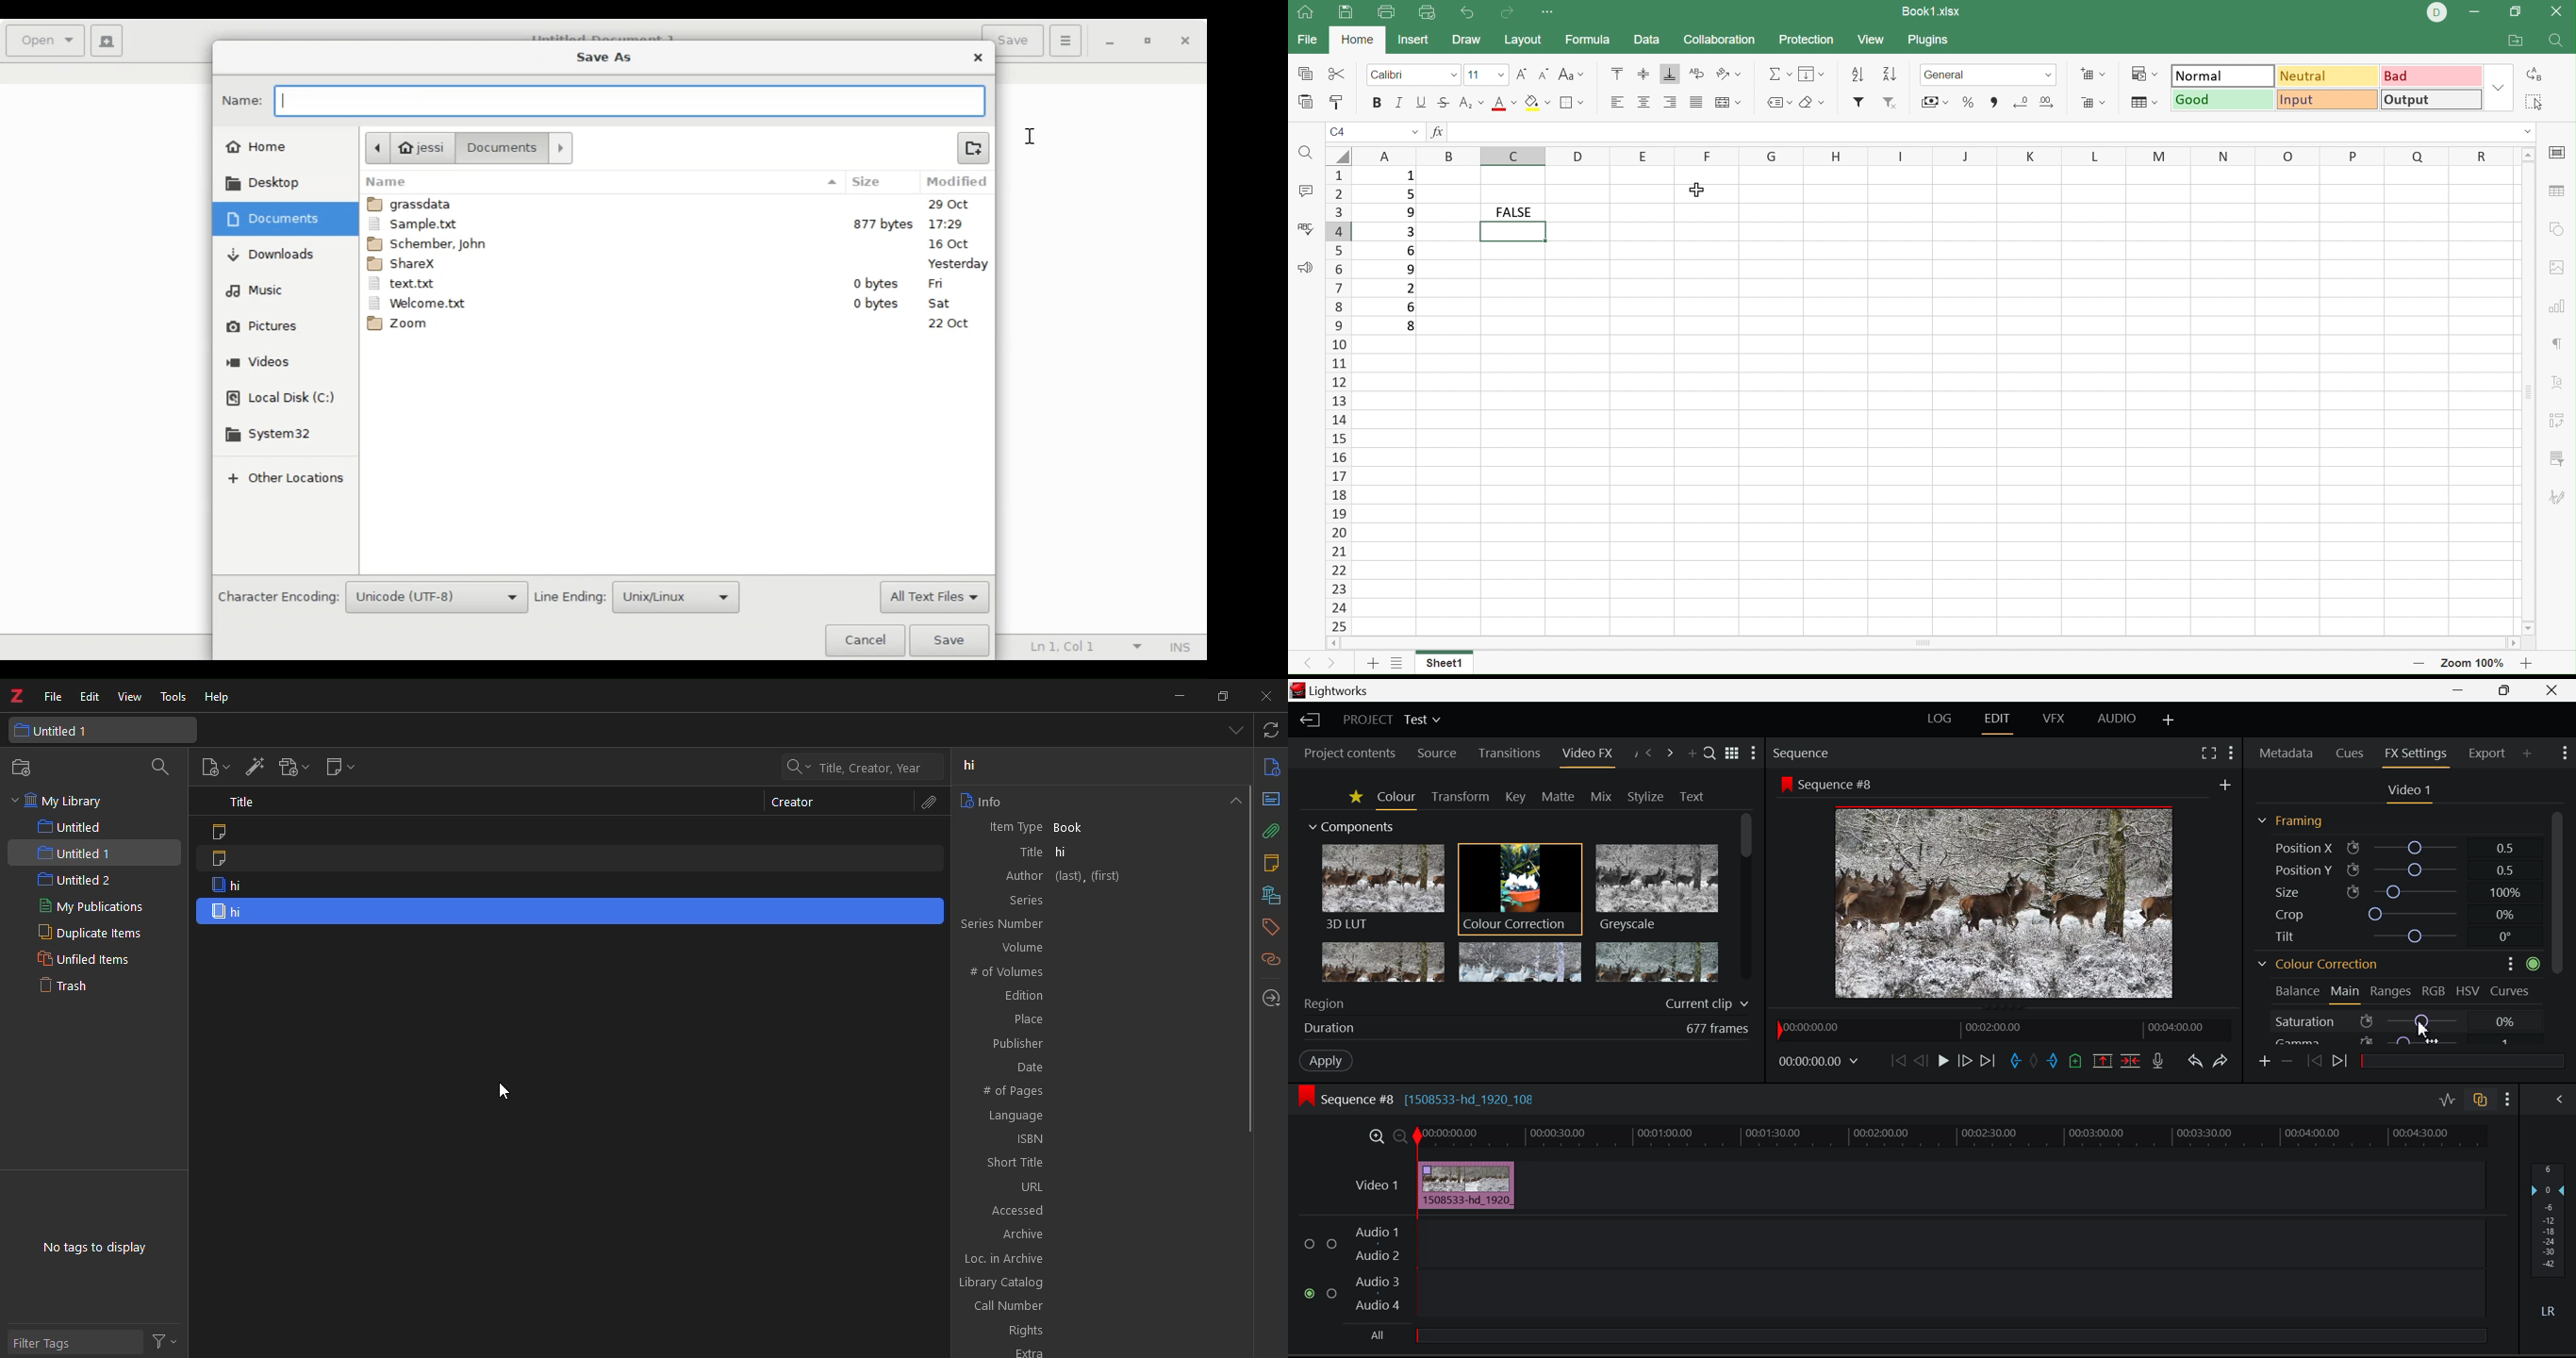 The height and width of the screenshot is (1372, 2576). What do you see at coordinates (220, 696) in the screenshot?
I see `help` at bounding box center [220, 696].